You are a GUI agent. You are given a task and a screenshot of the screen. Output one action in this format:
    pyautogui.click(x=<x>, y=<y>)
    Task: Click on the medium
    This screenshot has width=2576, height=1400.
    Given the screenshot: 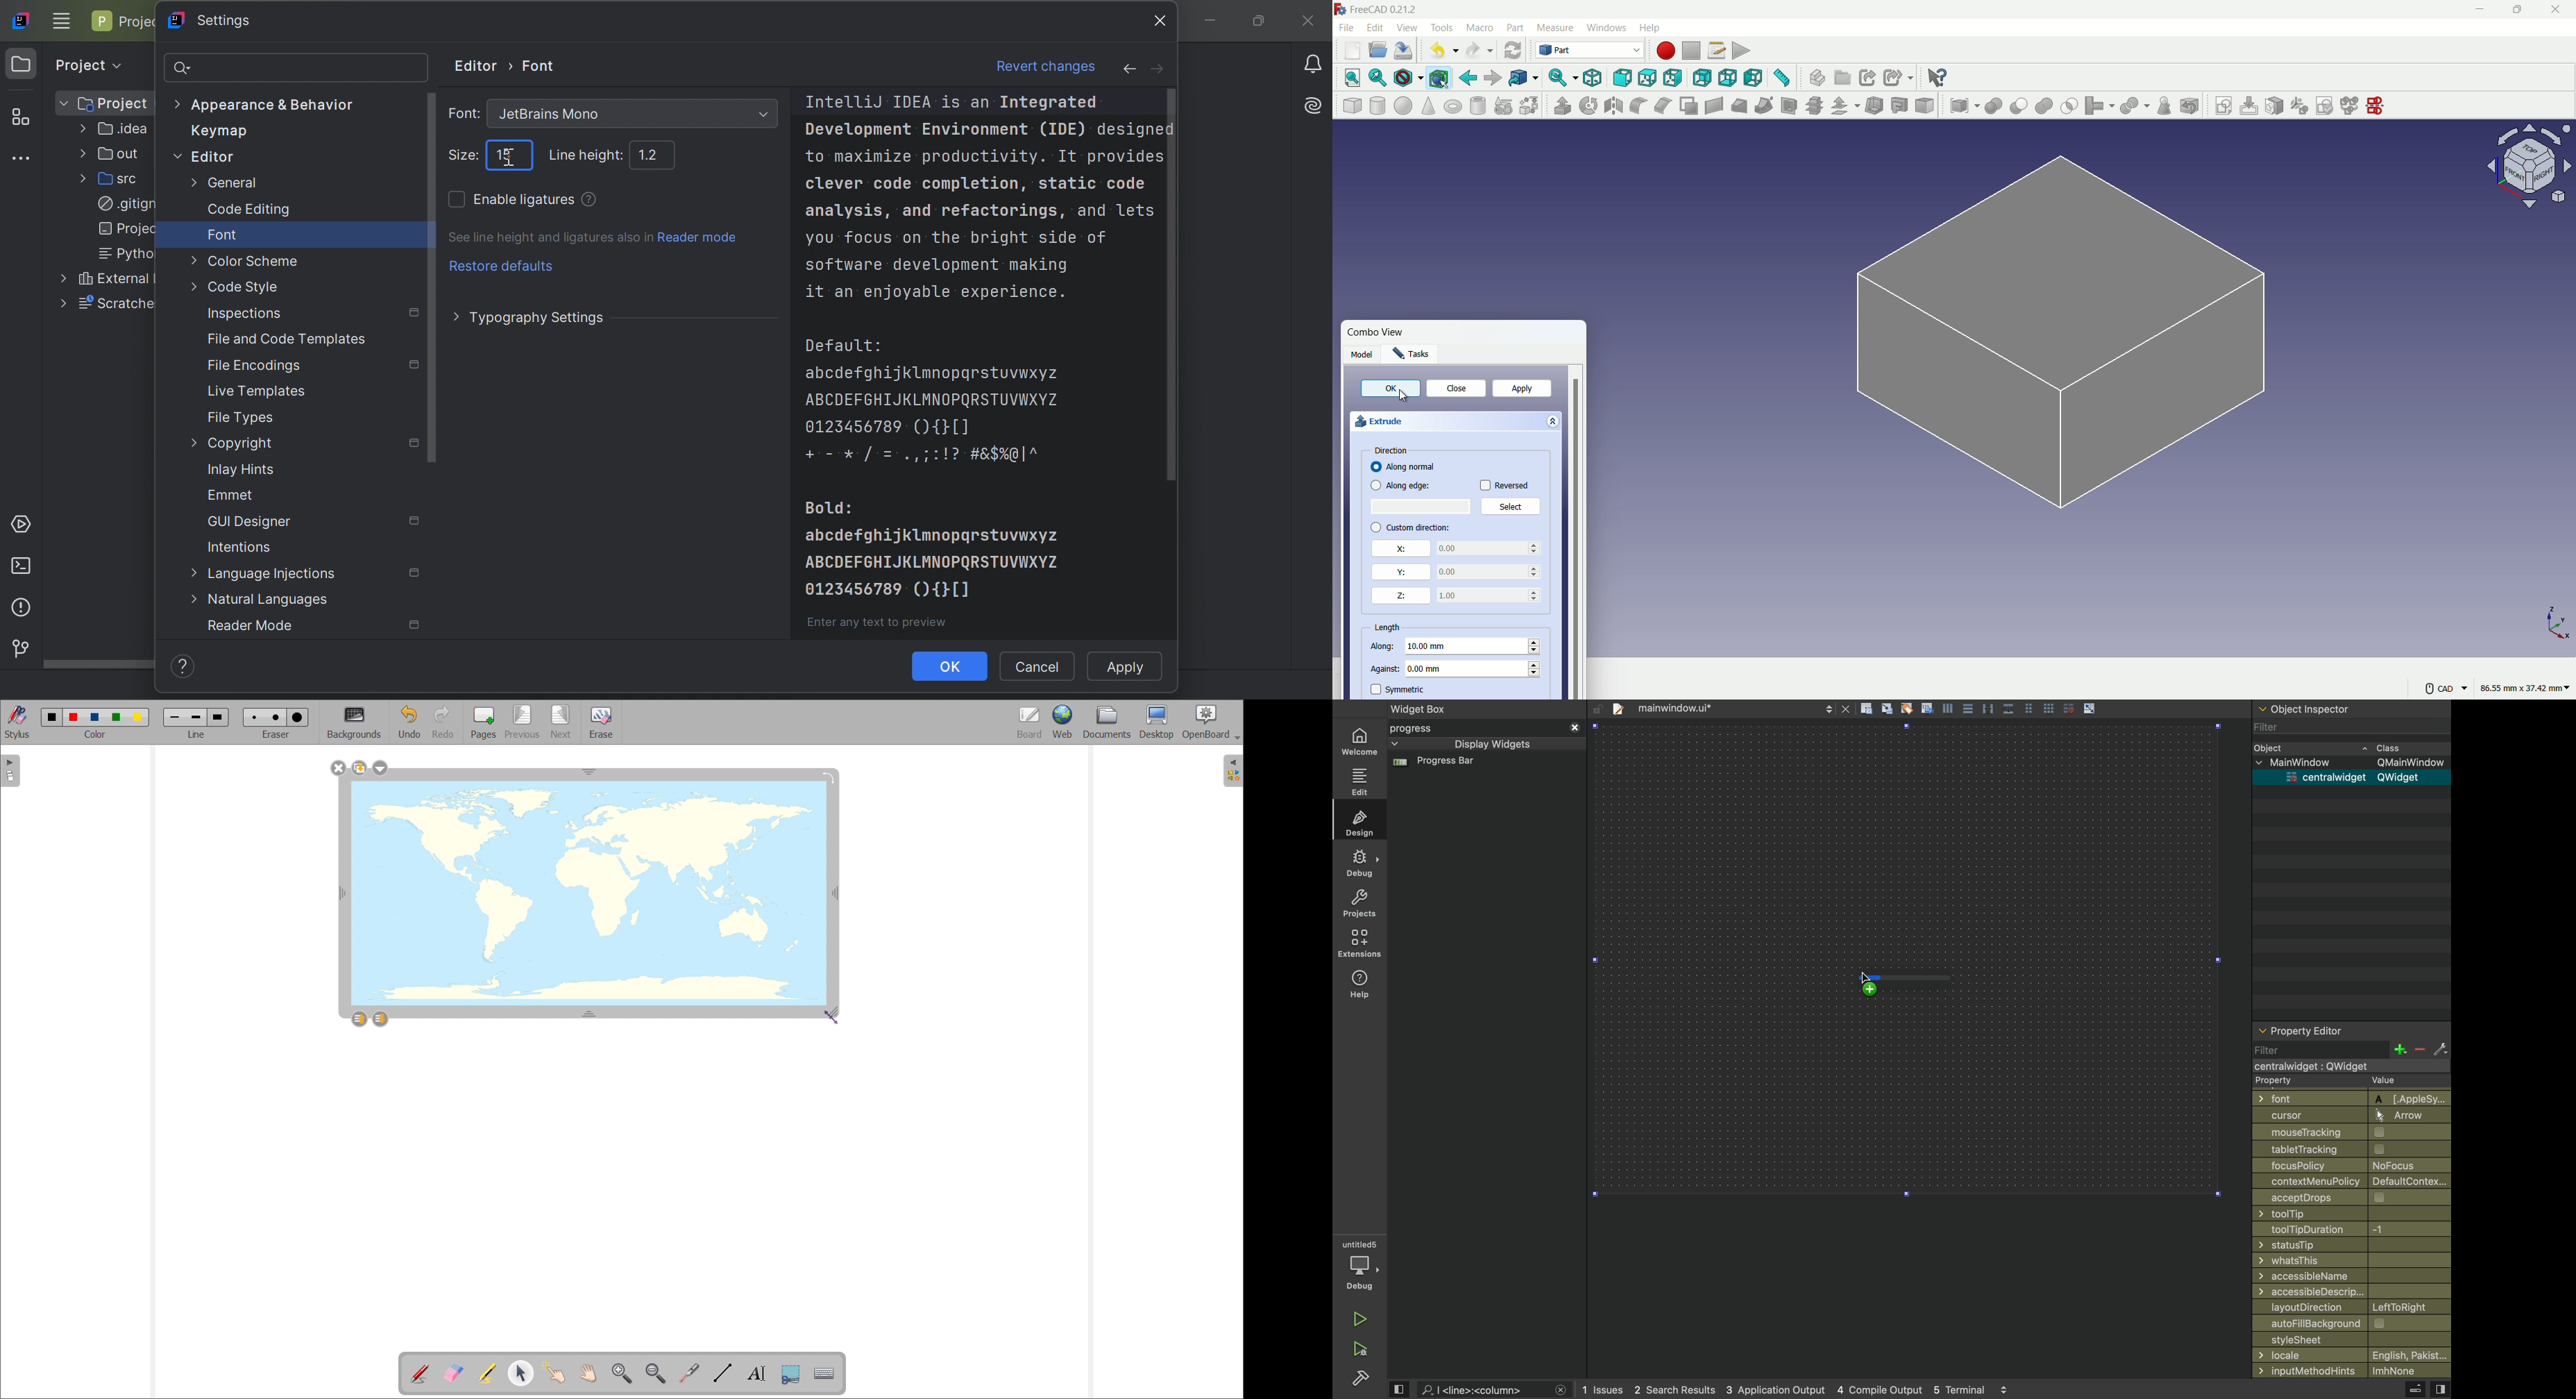 What is the action you would take?
    pyautogui.click(x=277, y=718)
    